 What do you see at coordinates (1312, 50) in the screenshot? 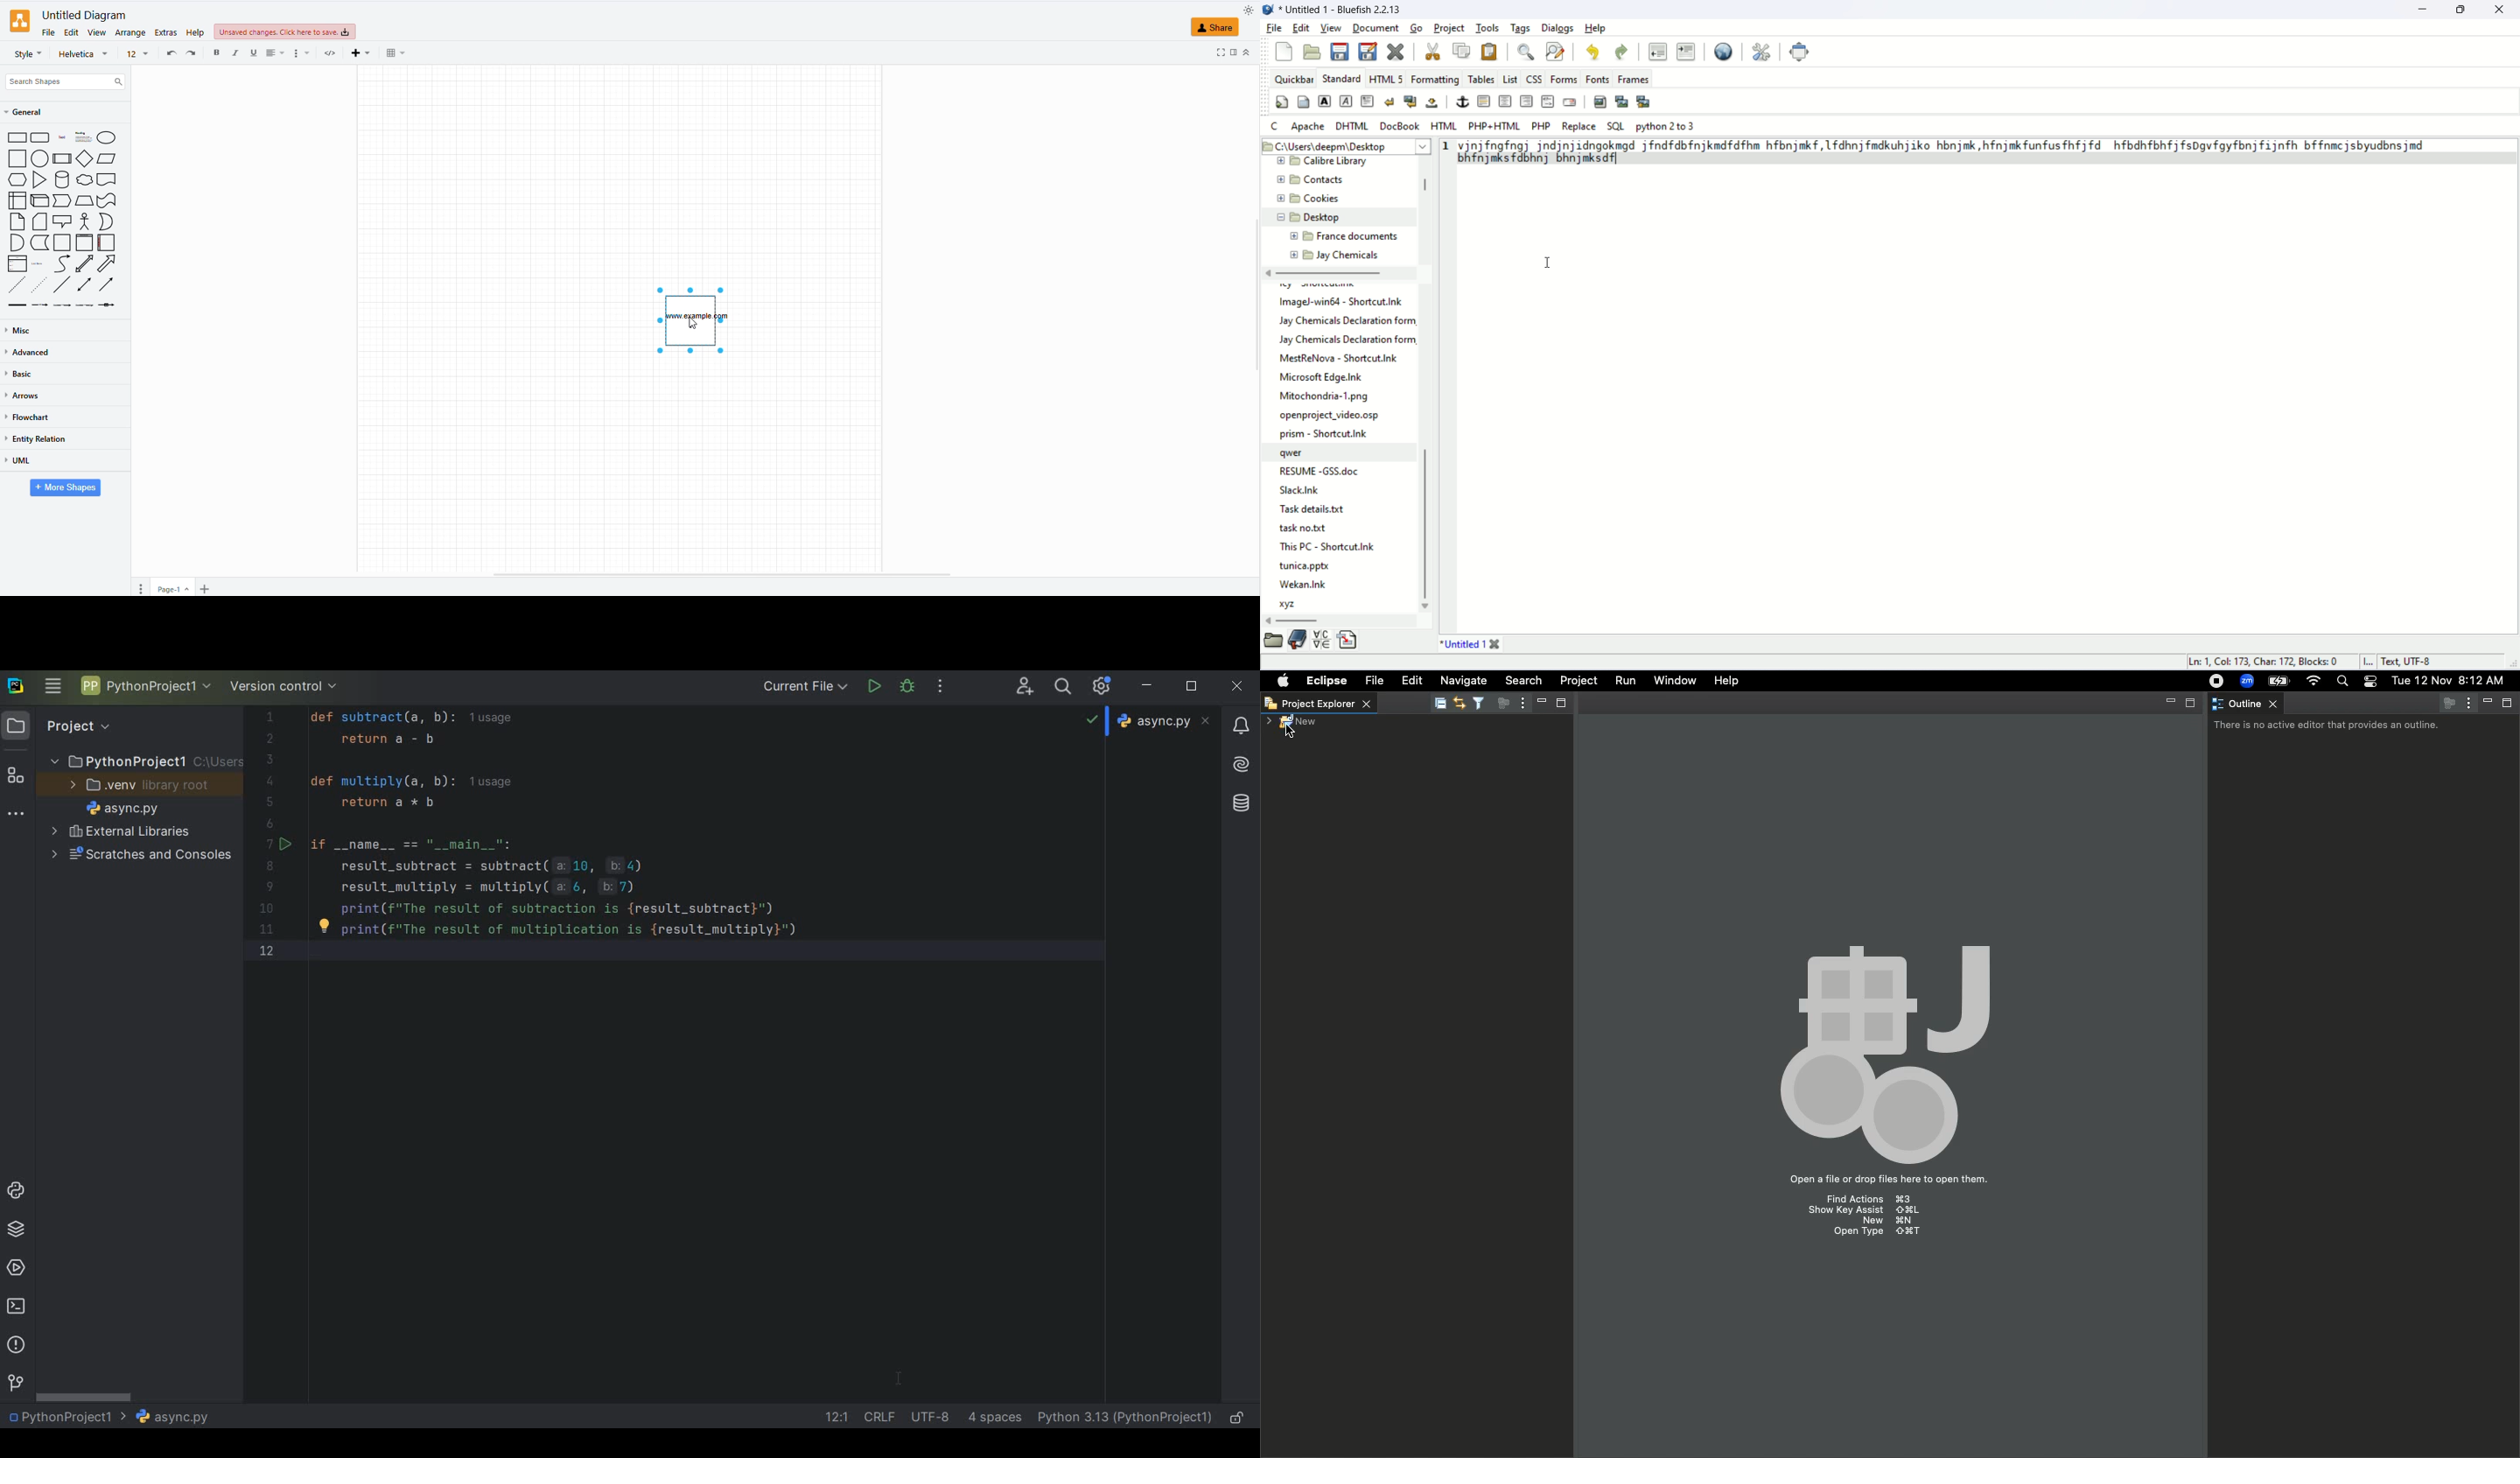
I see `open` at bounding box center [1312, 50].